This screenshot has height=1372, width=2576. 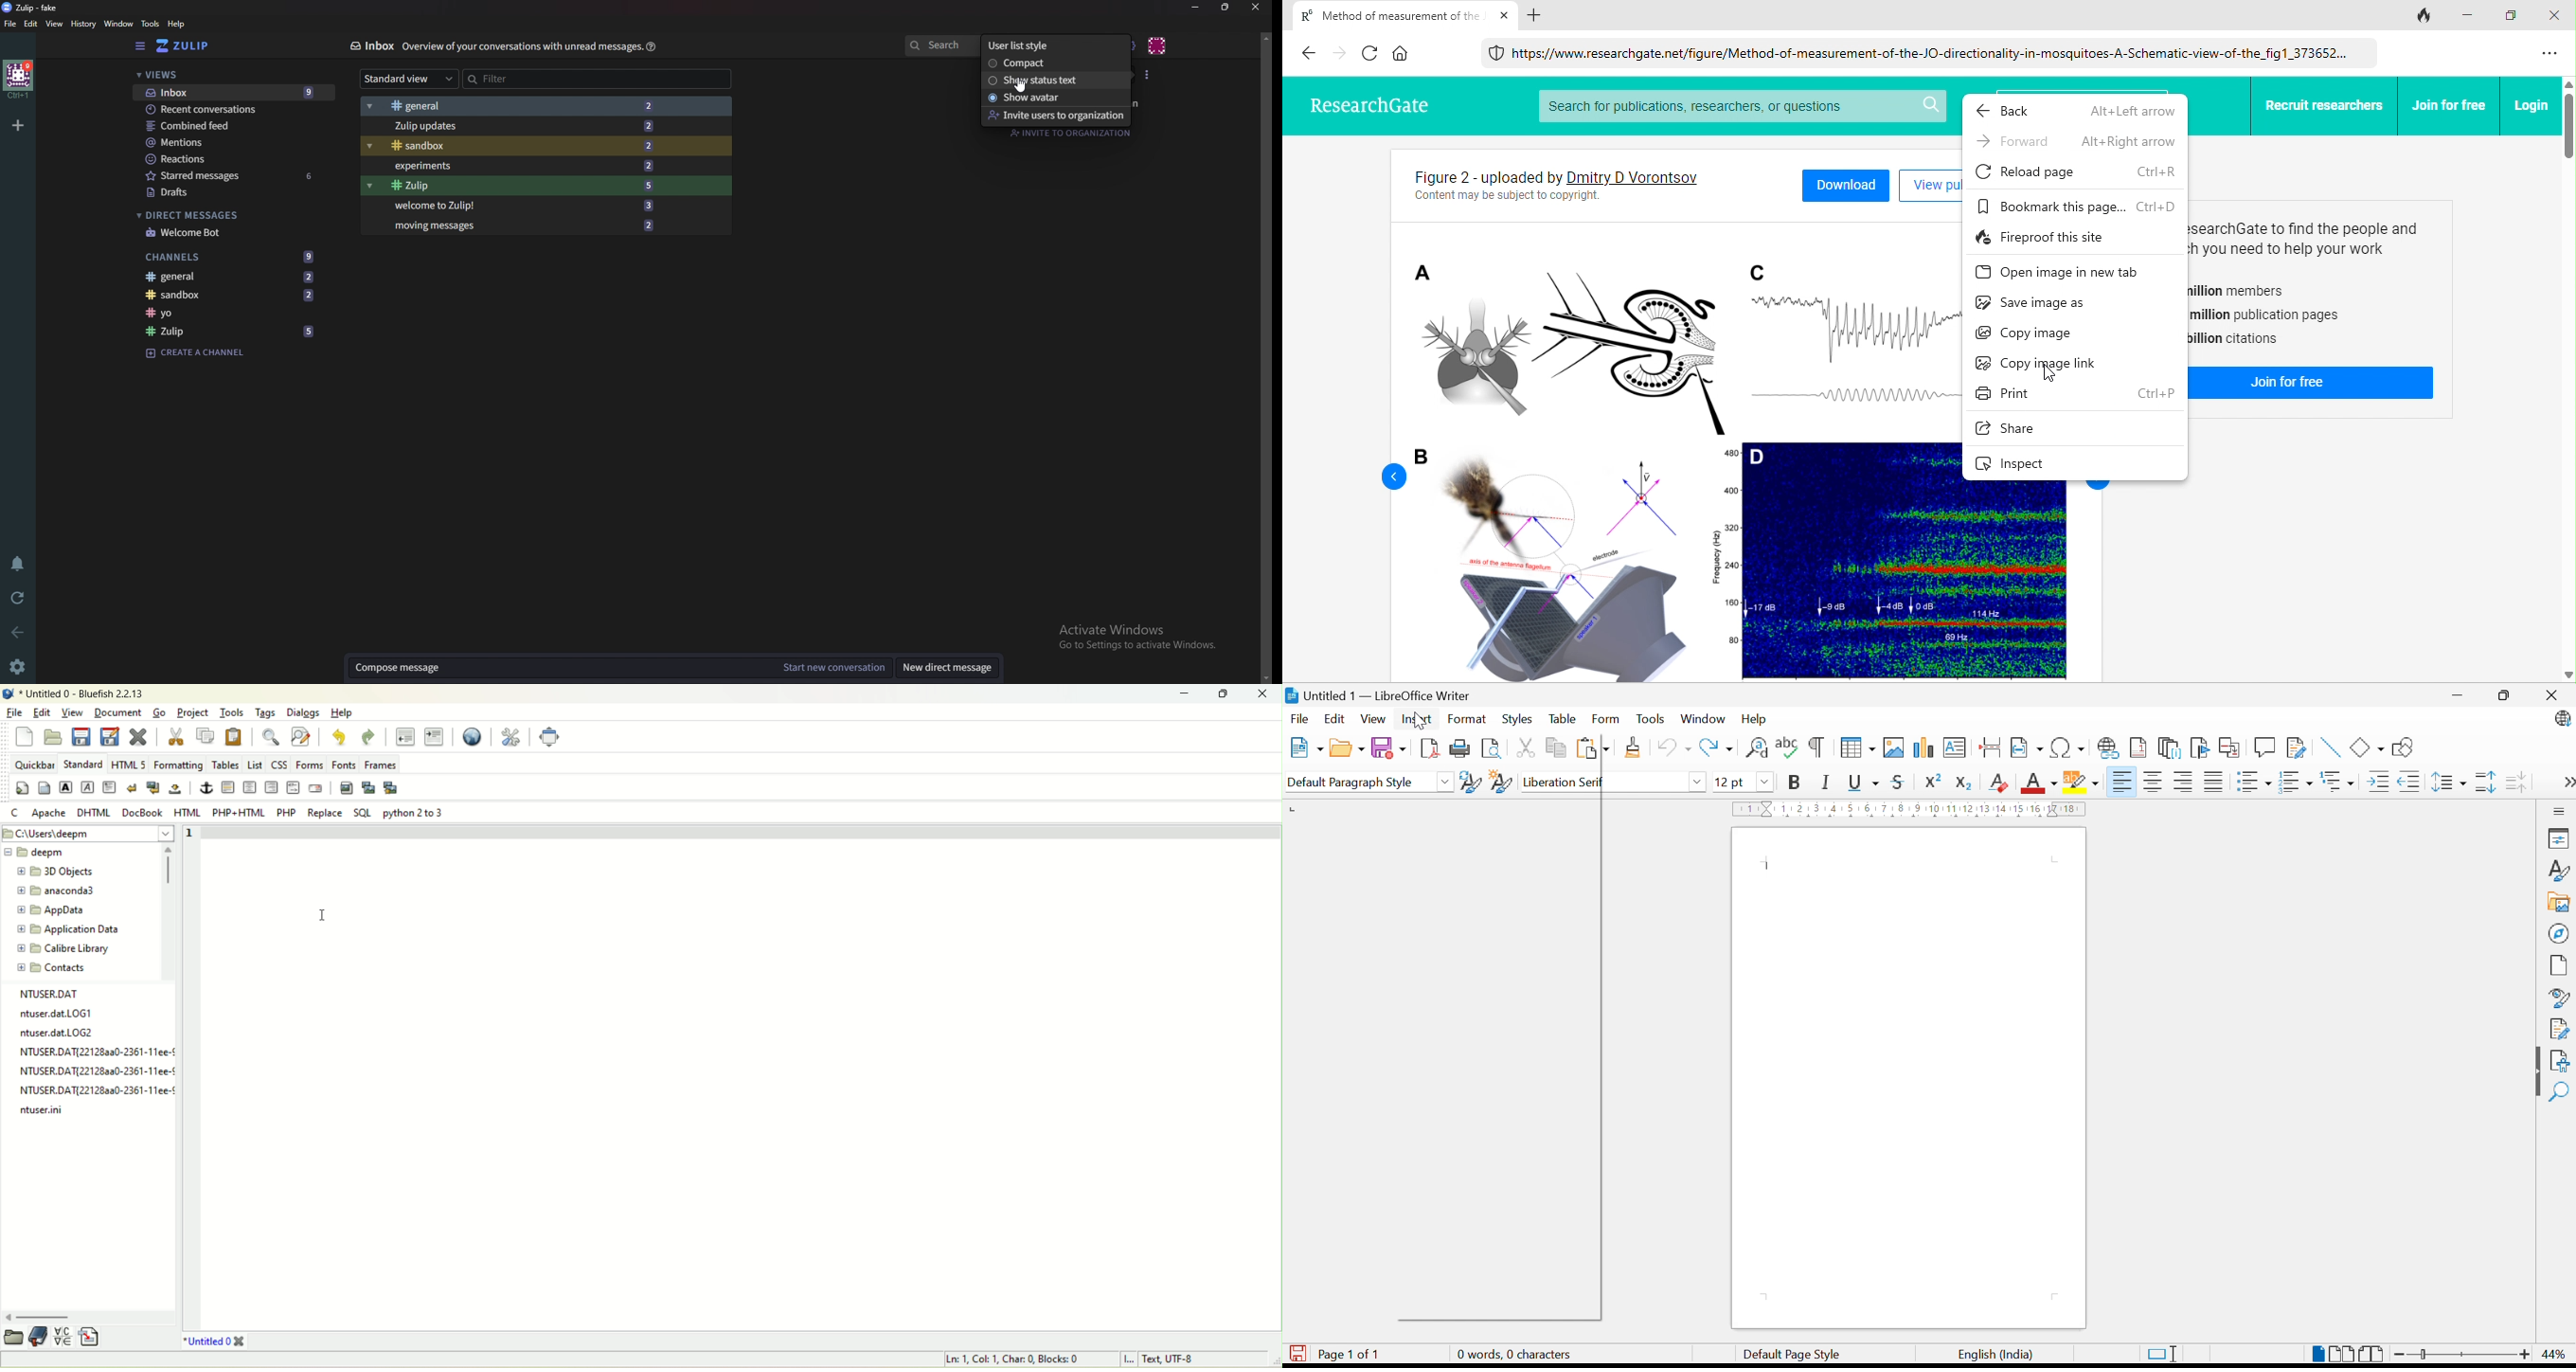 I want to click on paragraph, so click(x=110, y=788).